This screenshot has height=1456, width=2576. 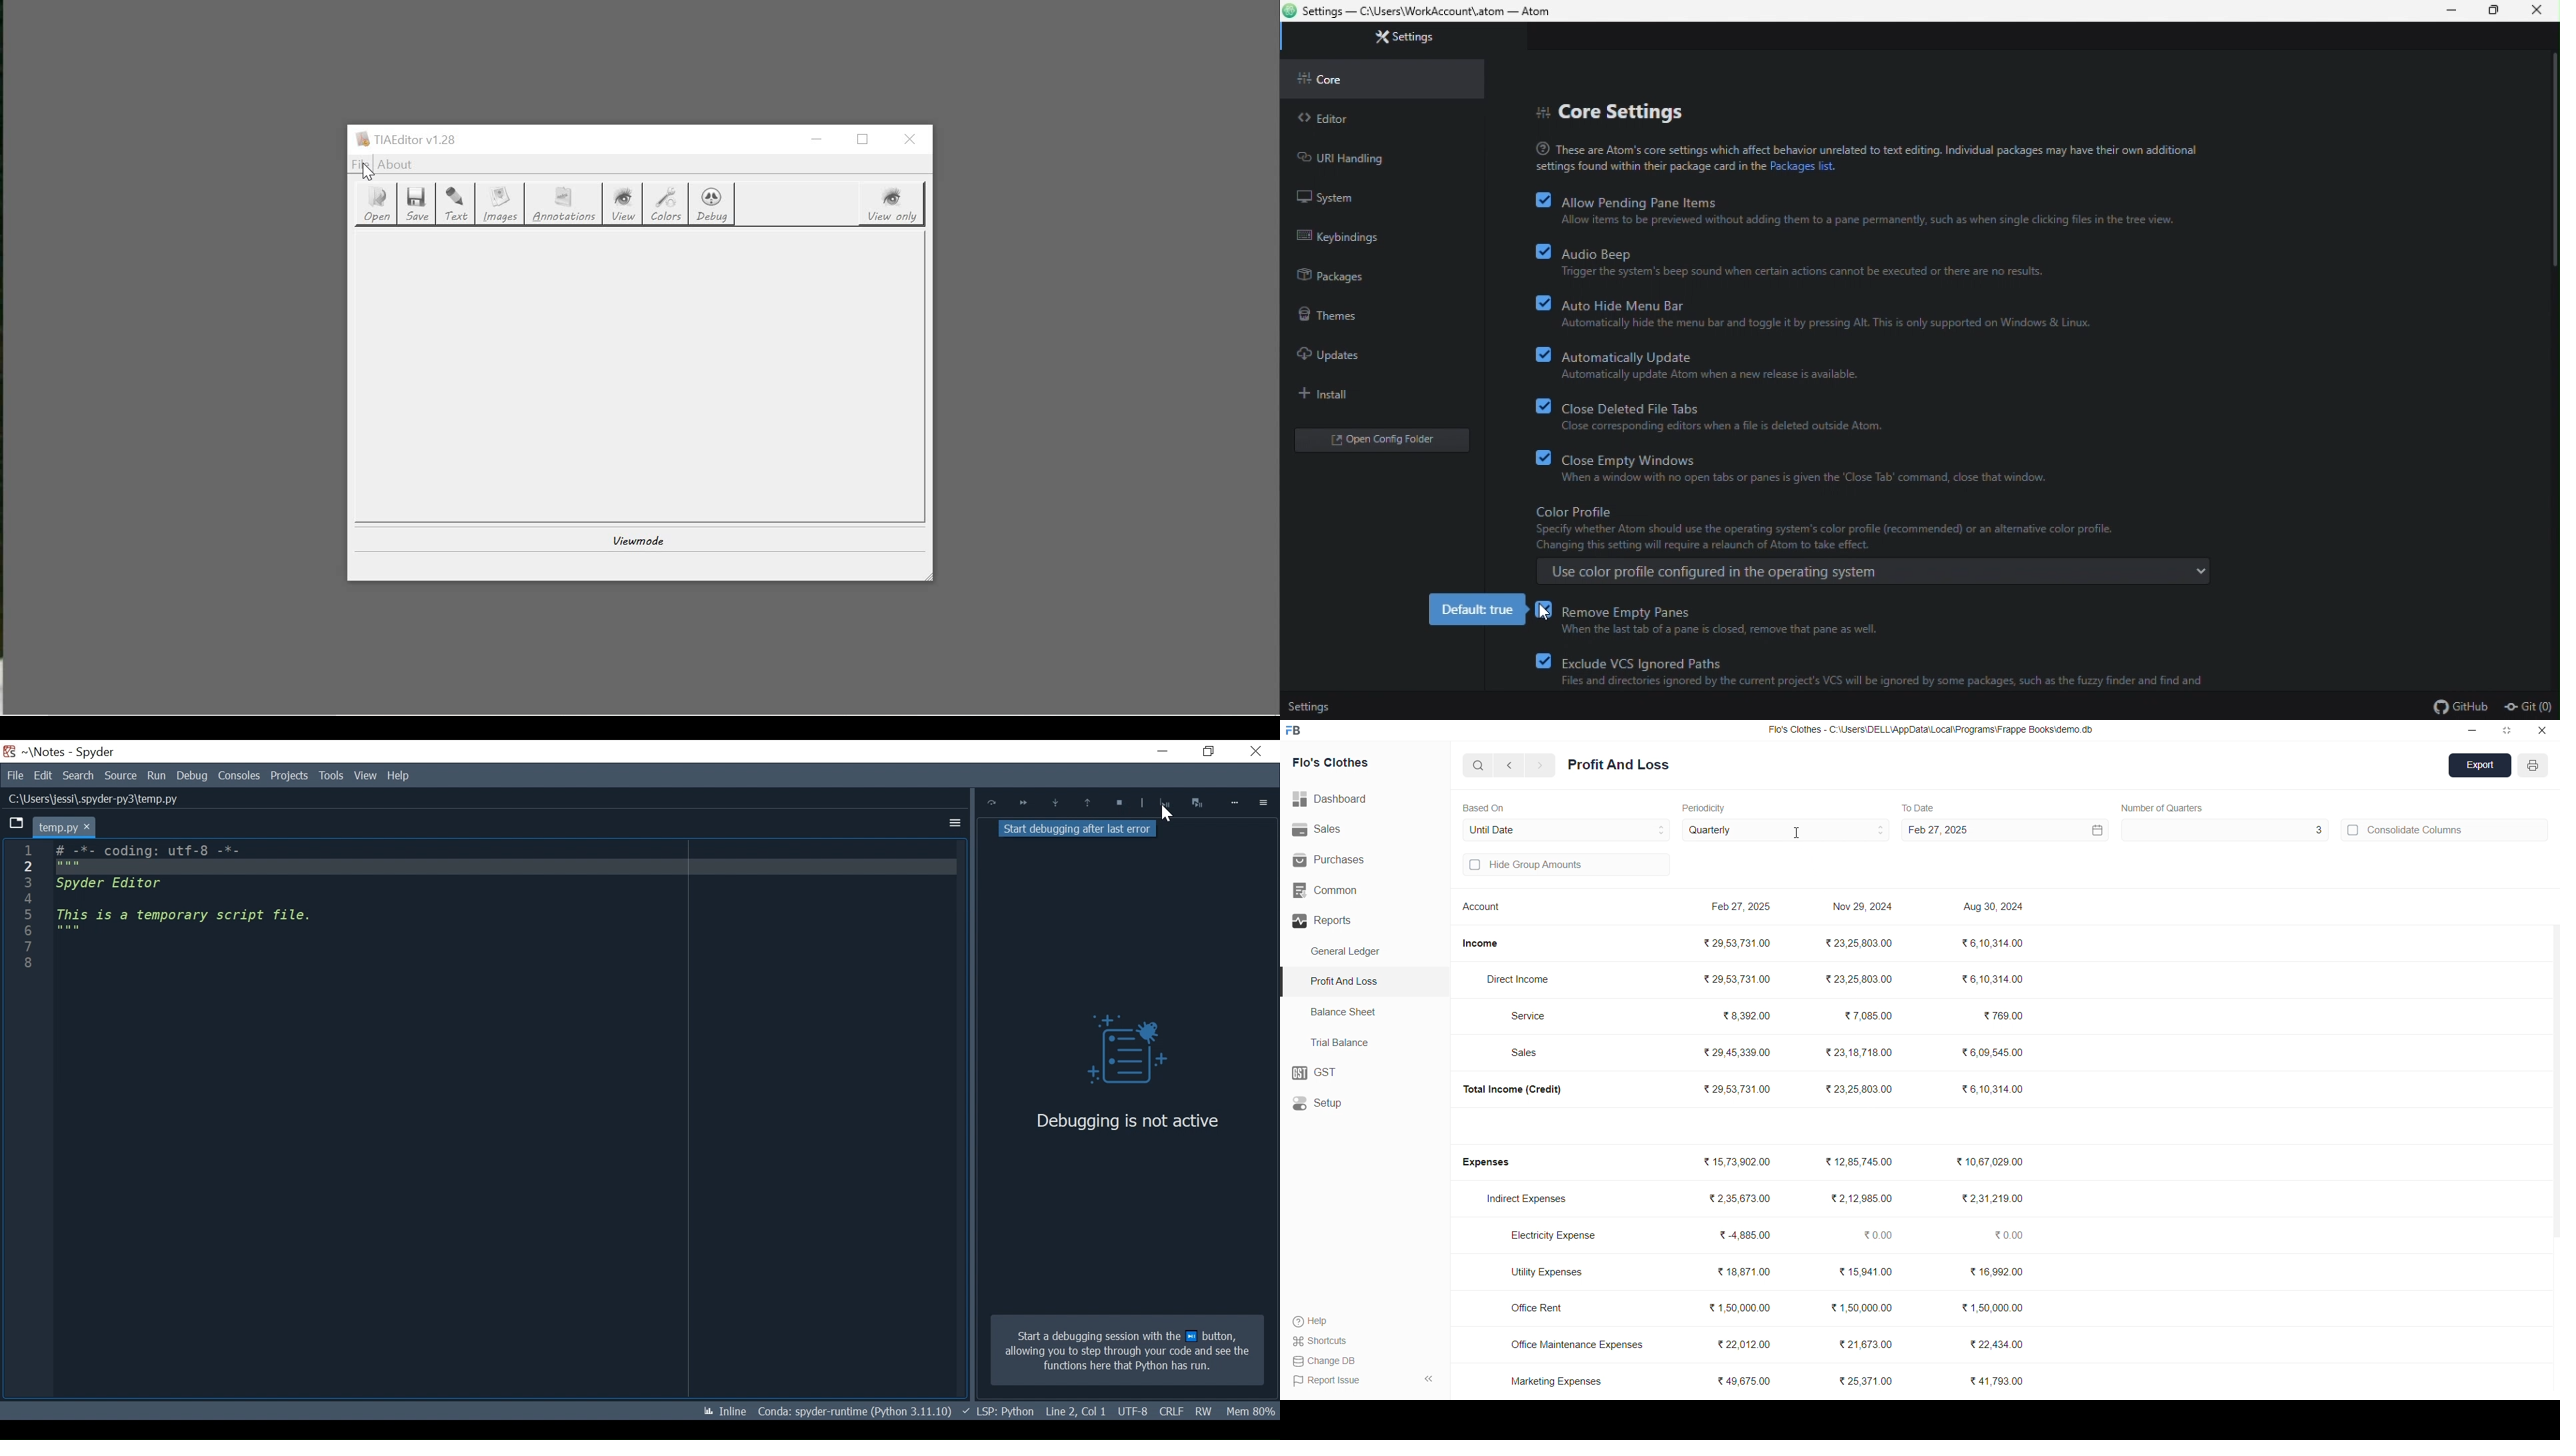 I want to click on Trial Balance, so click(x=1344, y=1042).